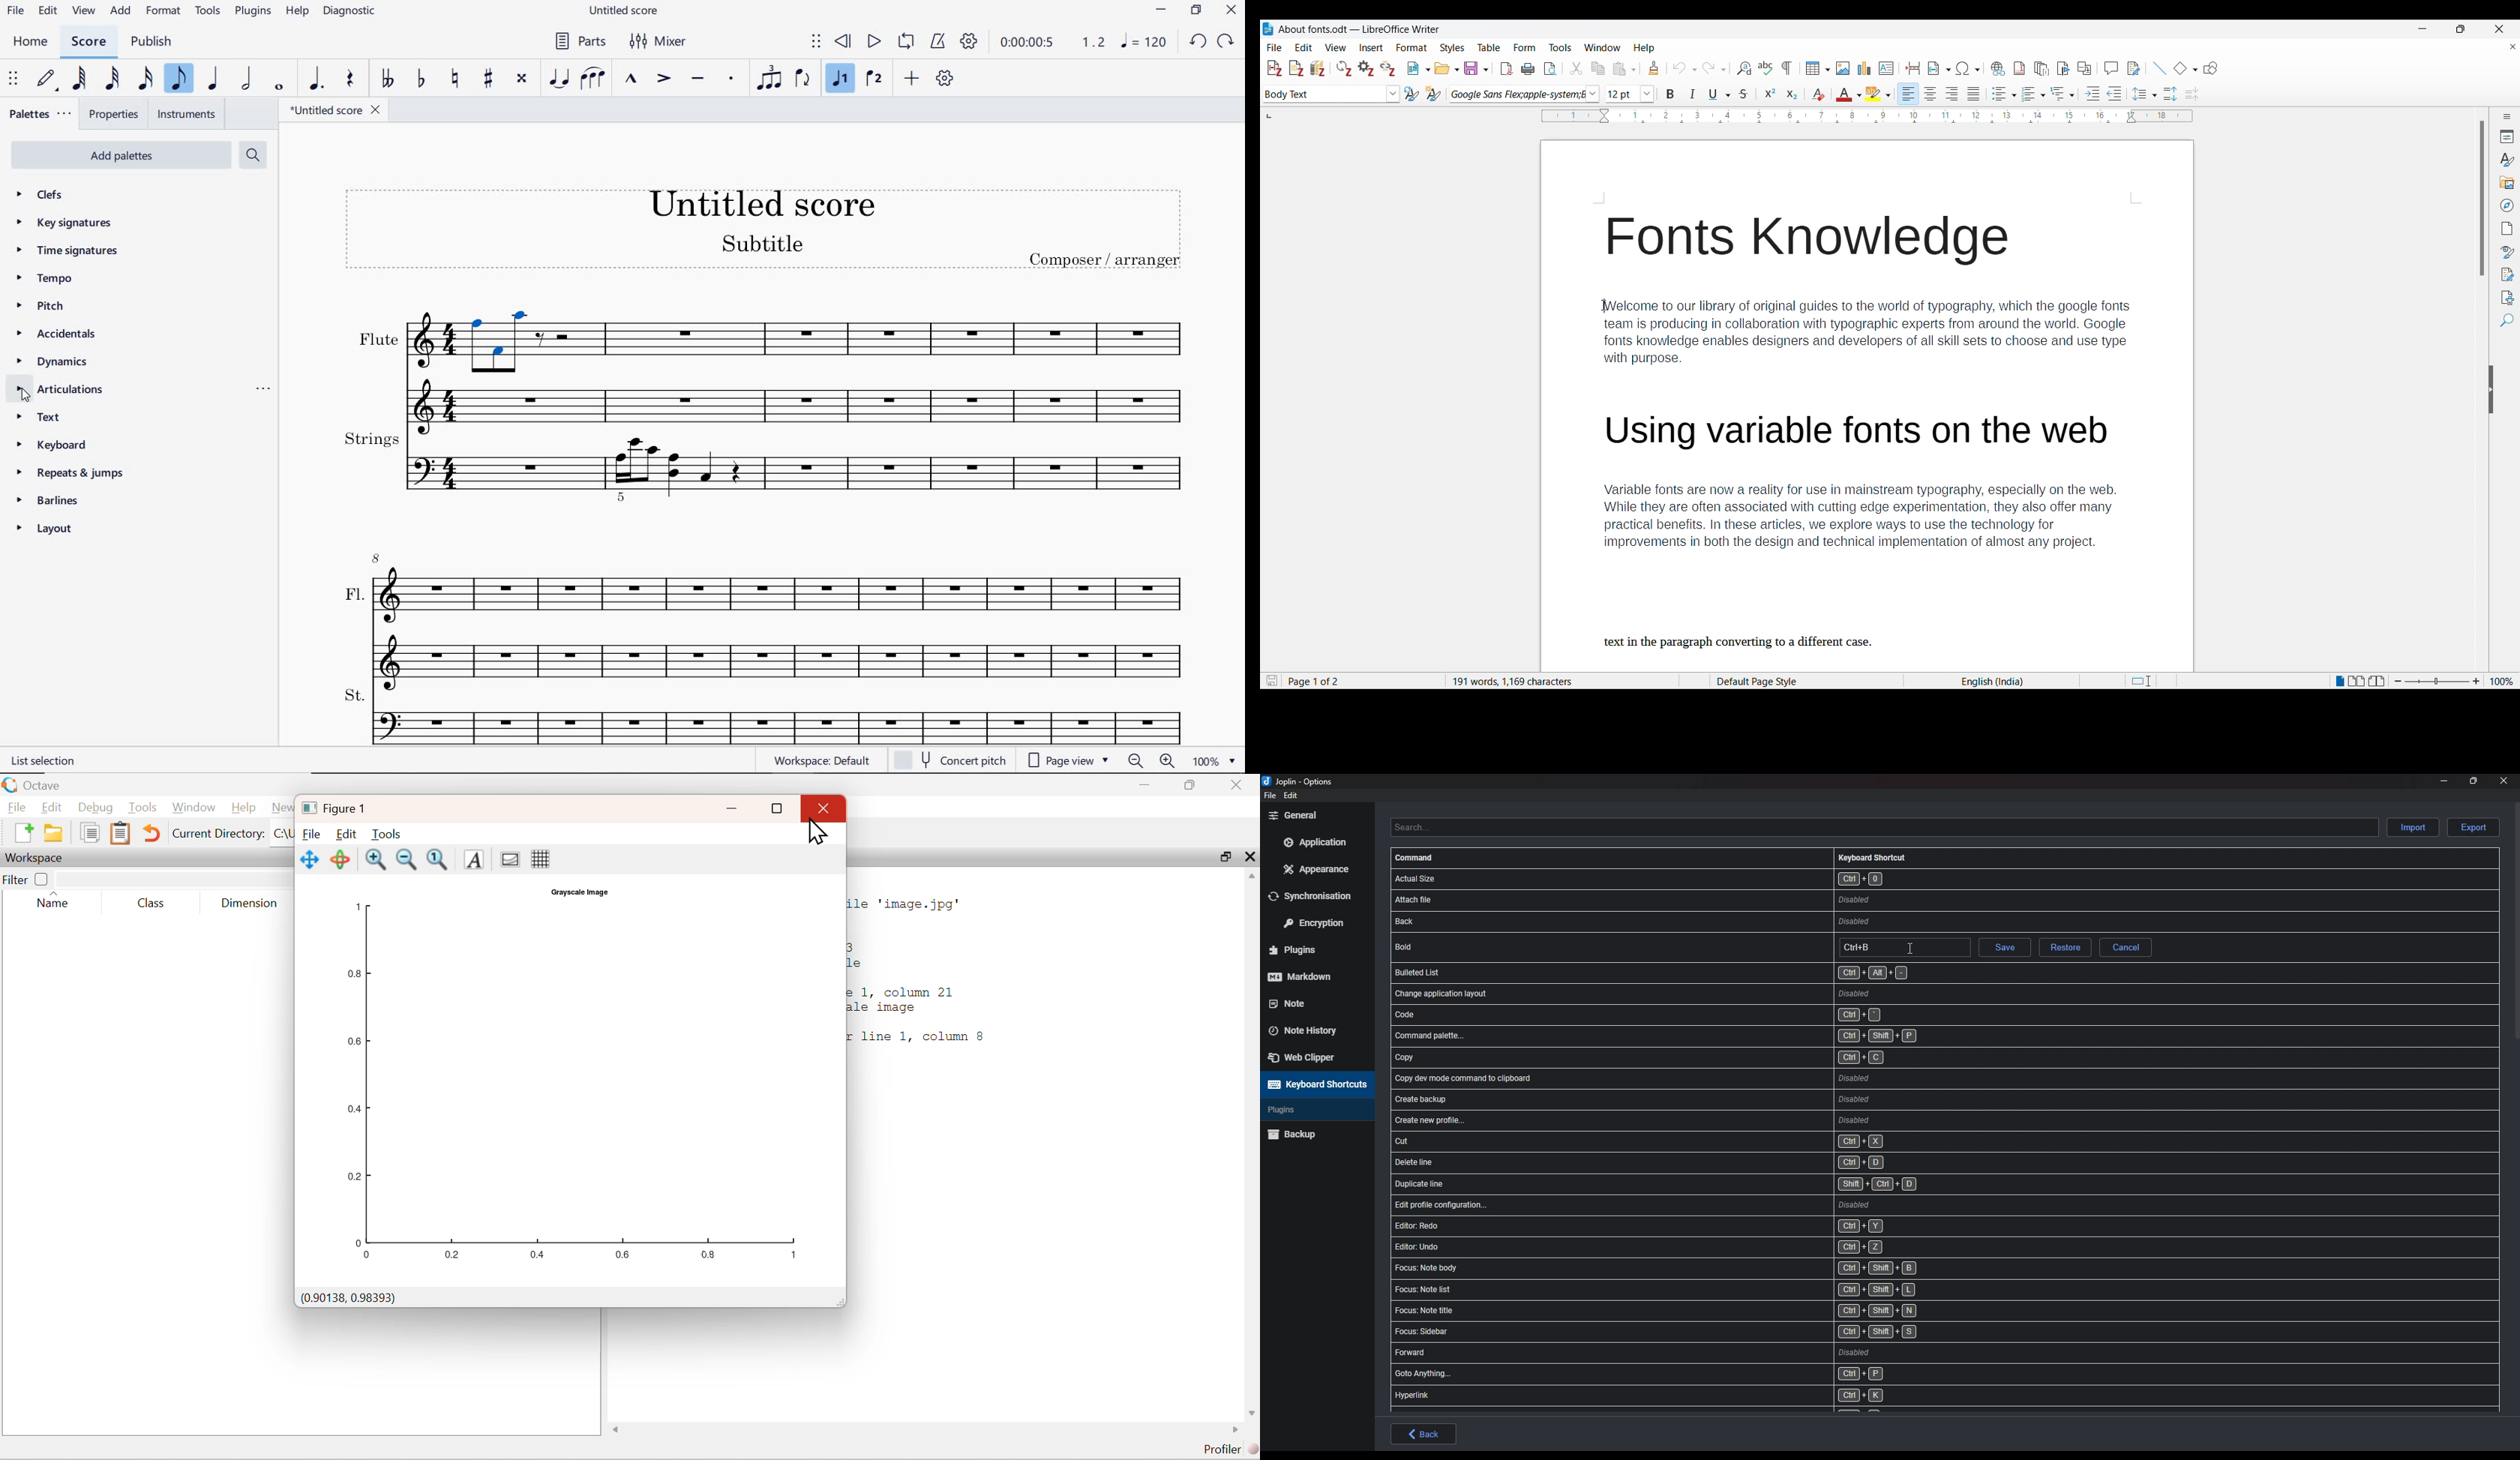  I want to click on file name, so click(626, 10).